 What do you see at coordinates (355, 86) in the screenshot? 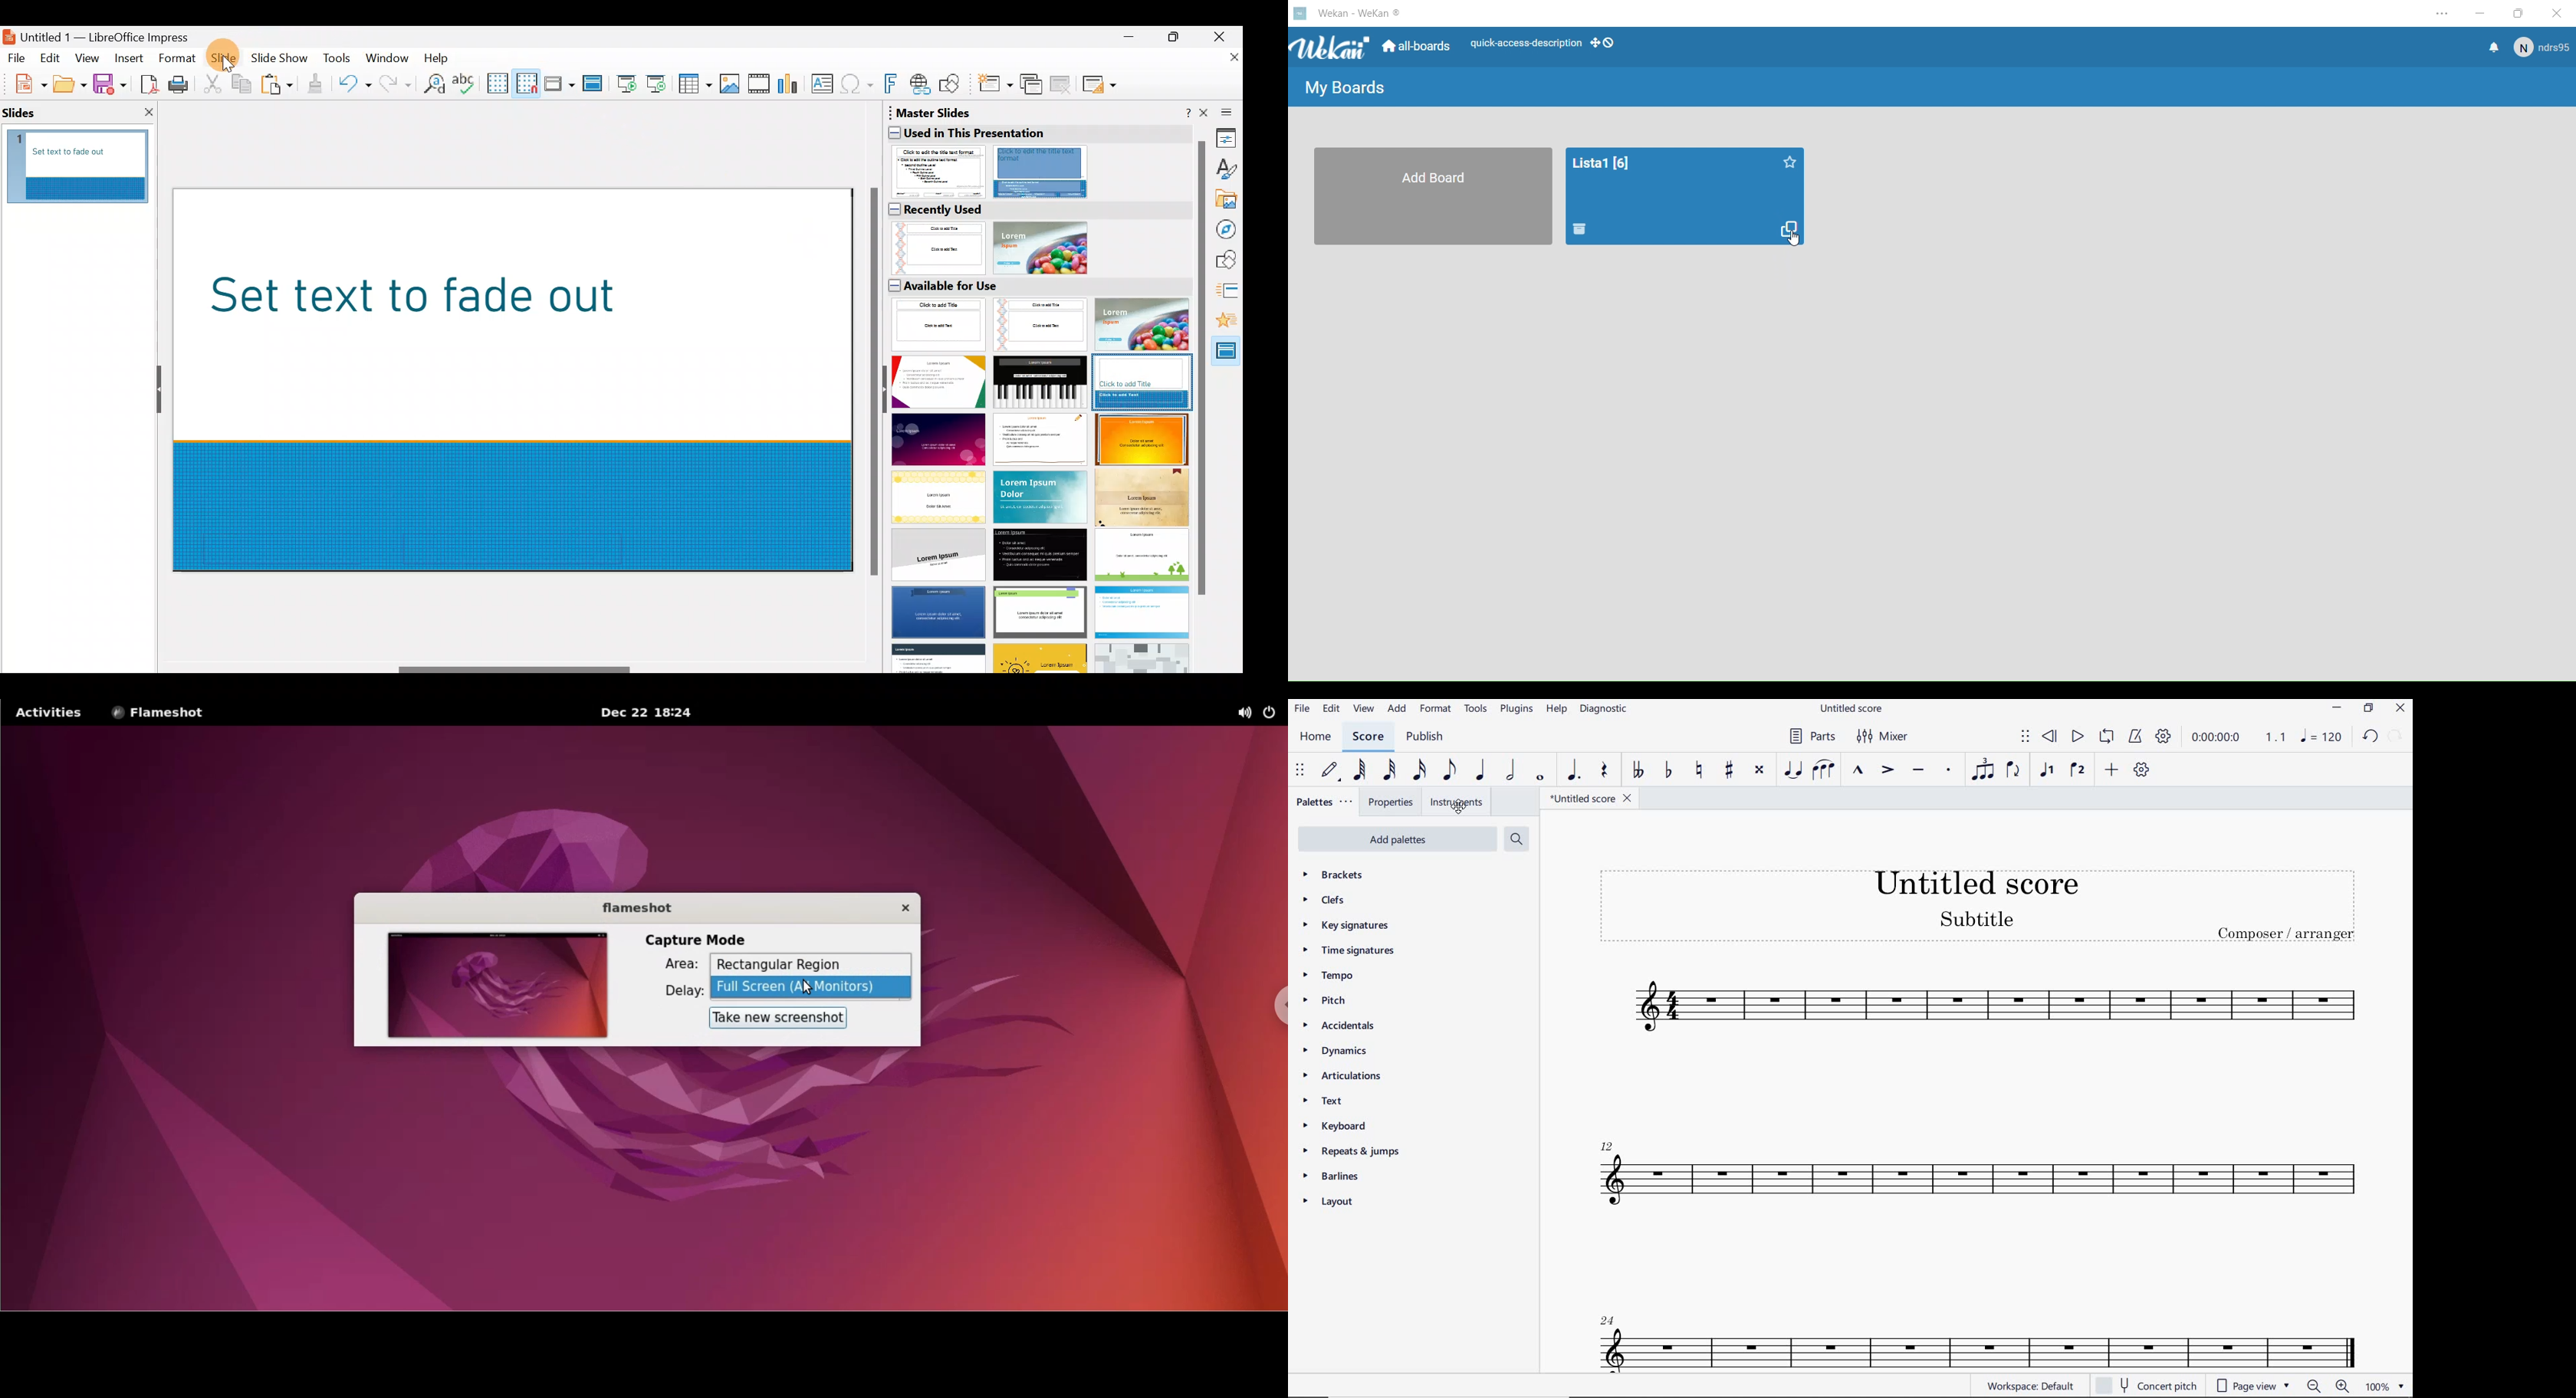
I see `Undo` at bounding box center [355, 86].